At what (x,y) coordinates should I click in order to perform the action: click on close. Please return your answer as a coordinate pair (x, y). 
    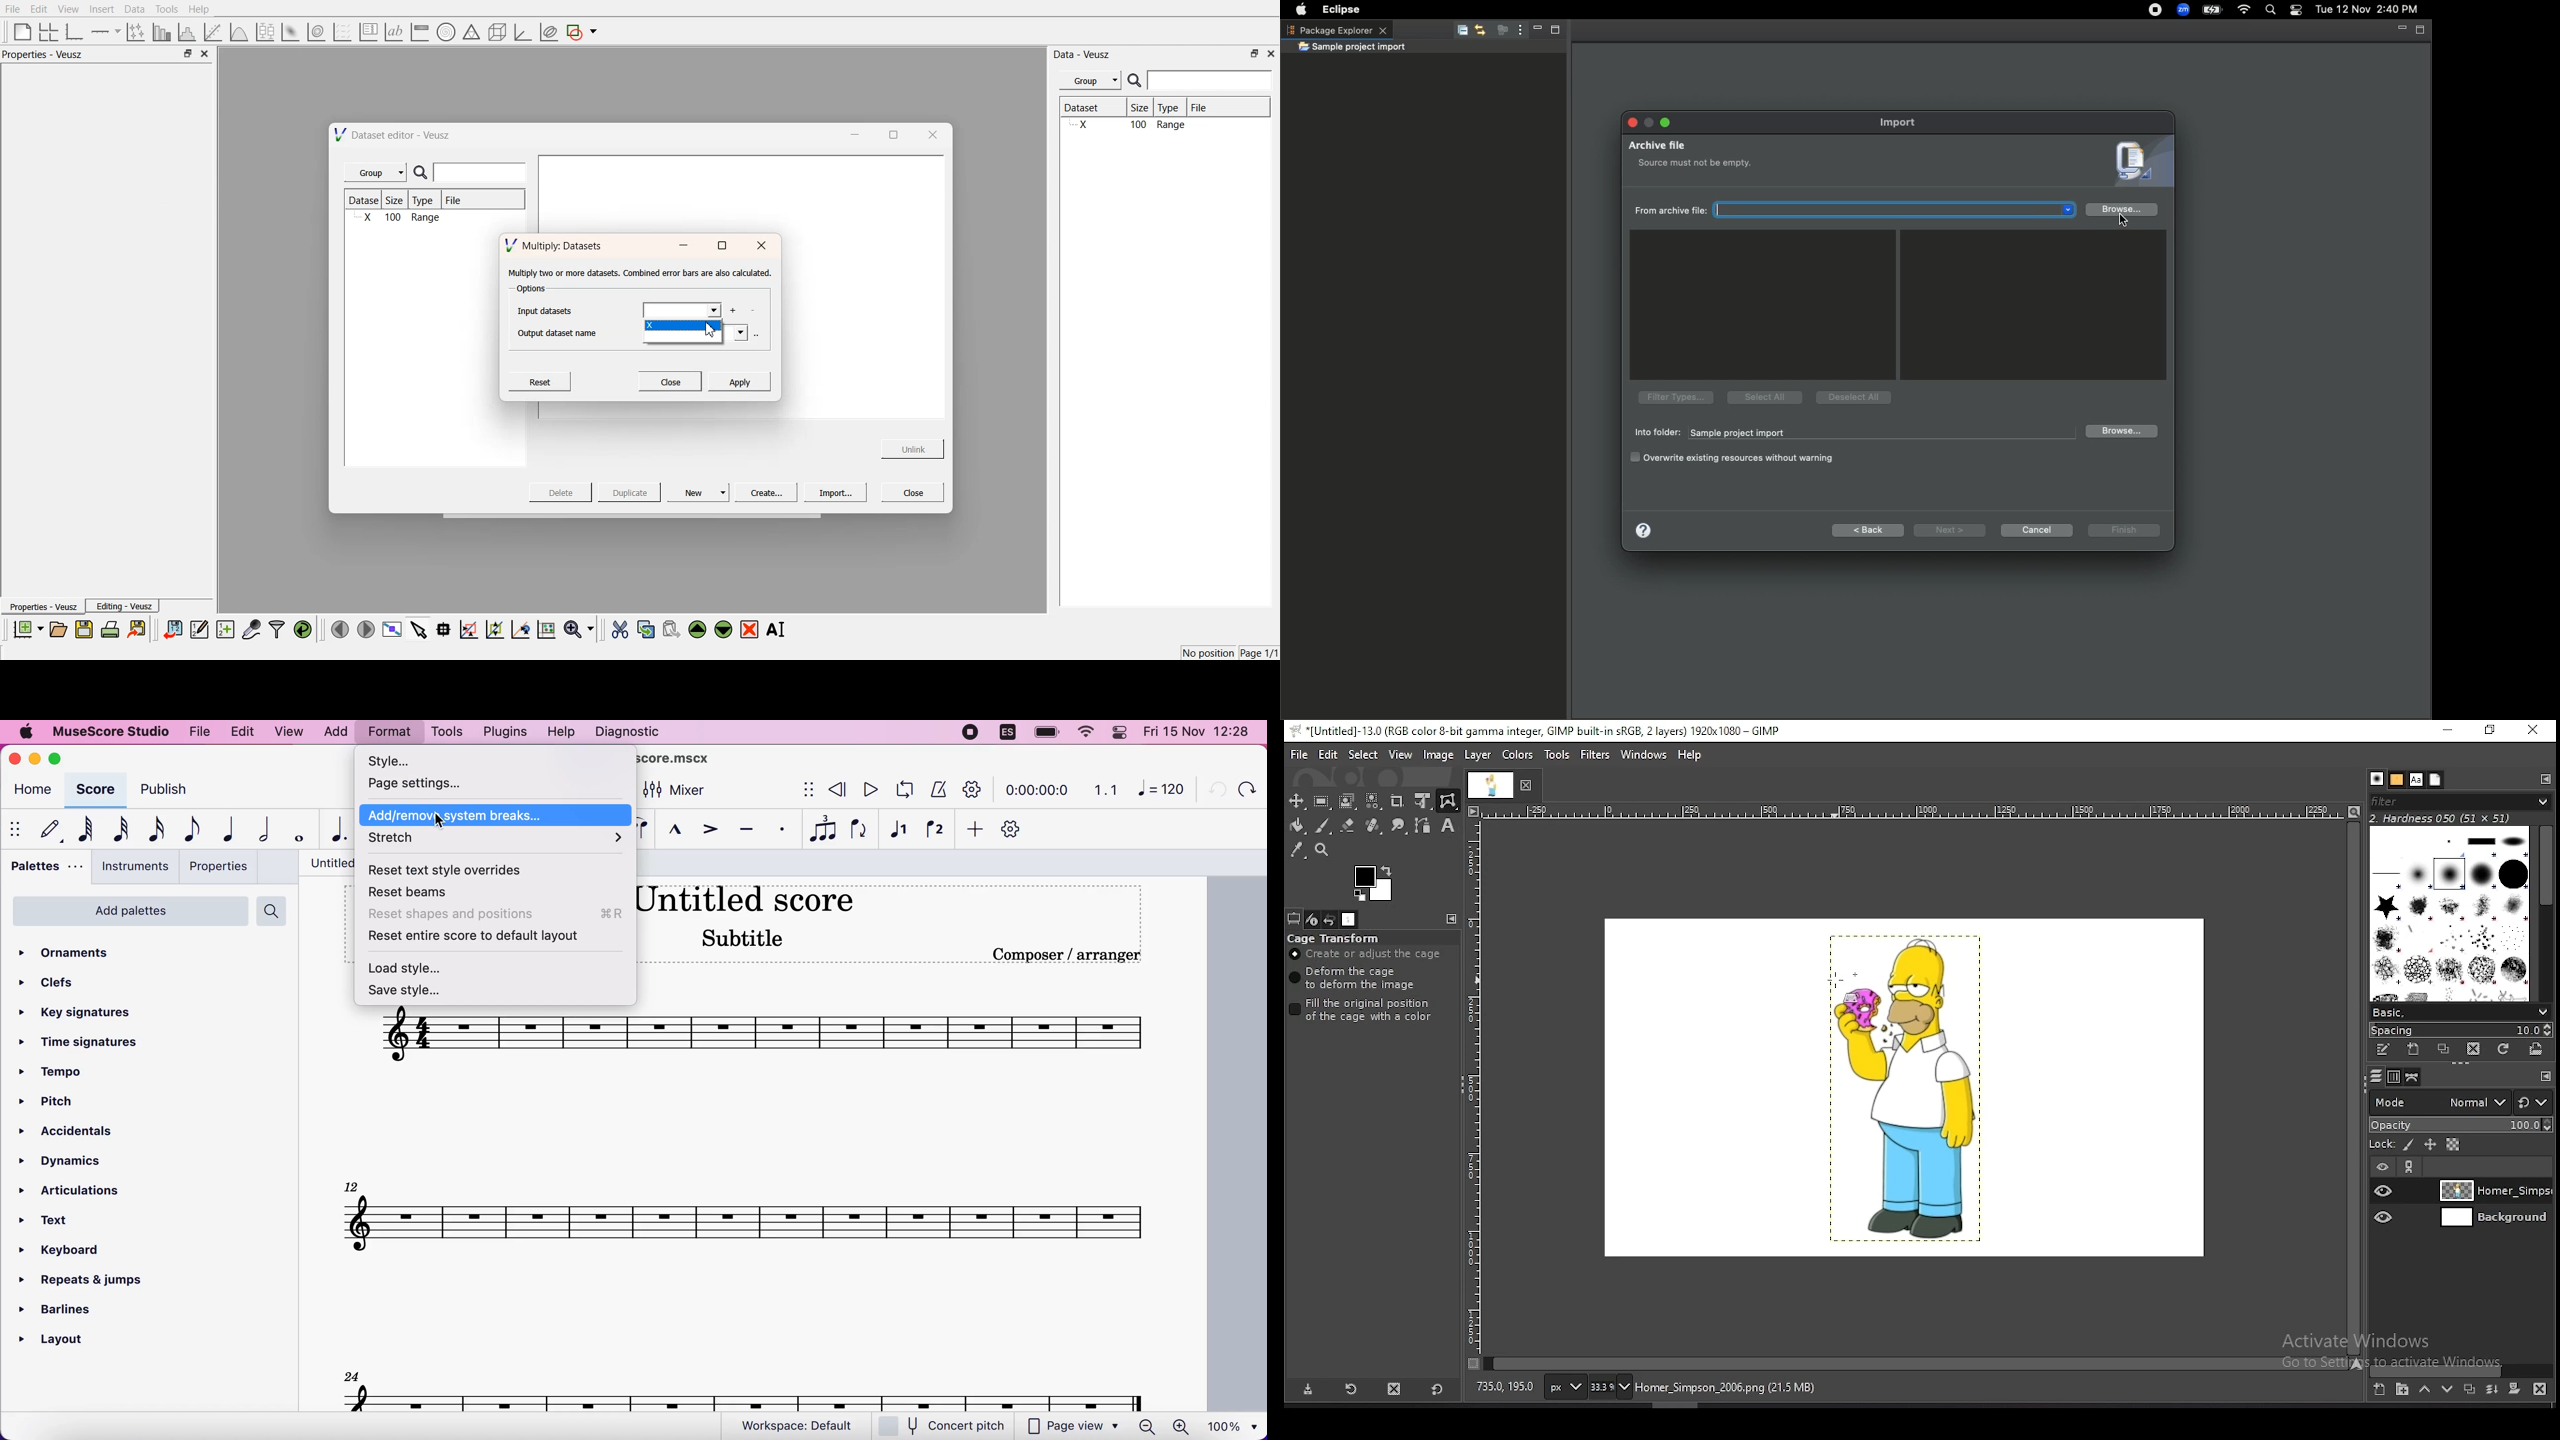
    Looking at the image, I should click on (762, 246).